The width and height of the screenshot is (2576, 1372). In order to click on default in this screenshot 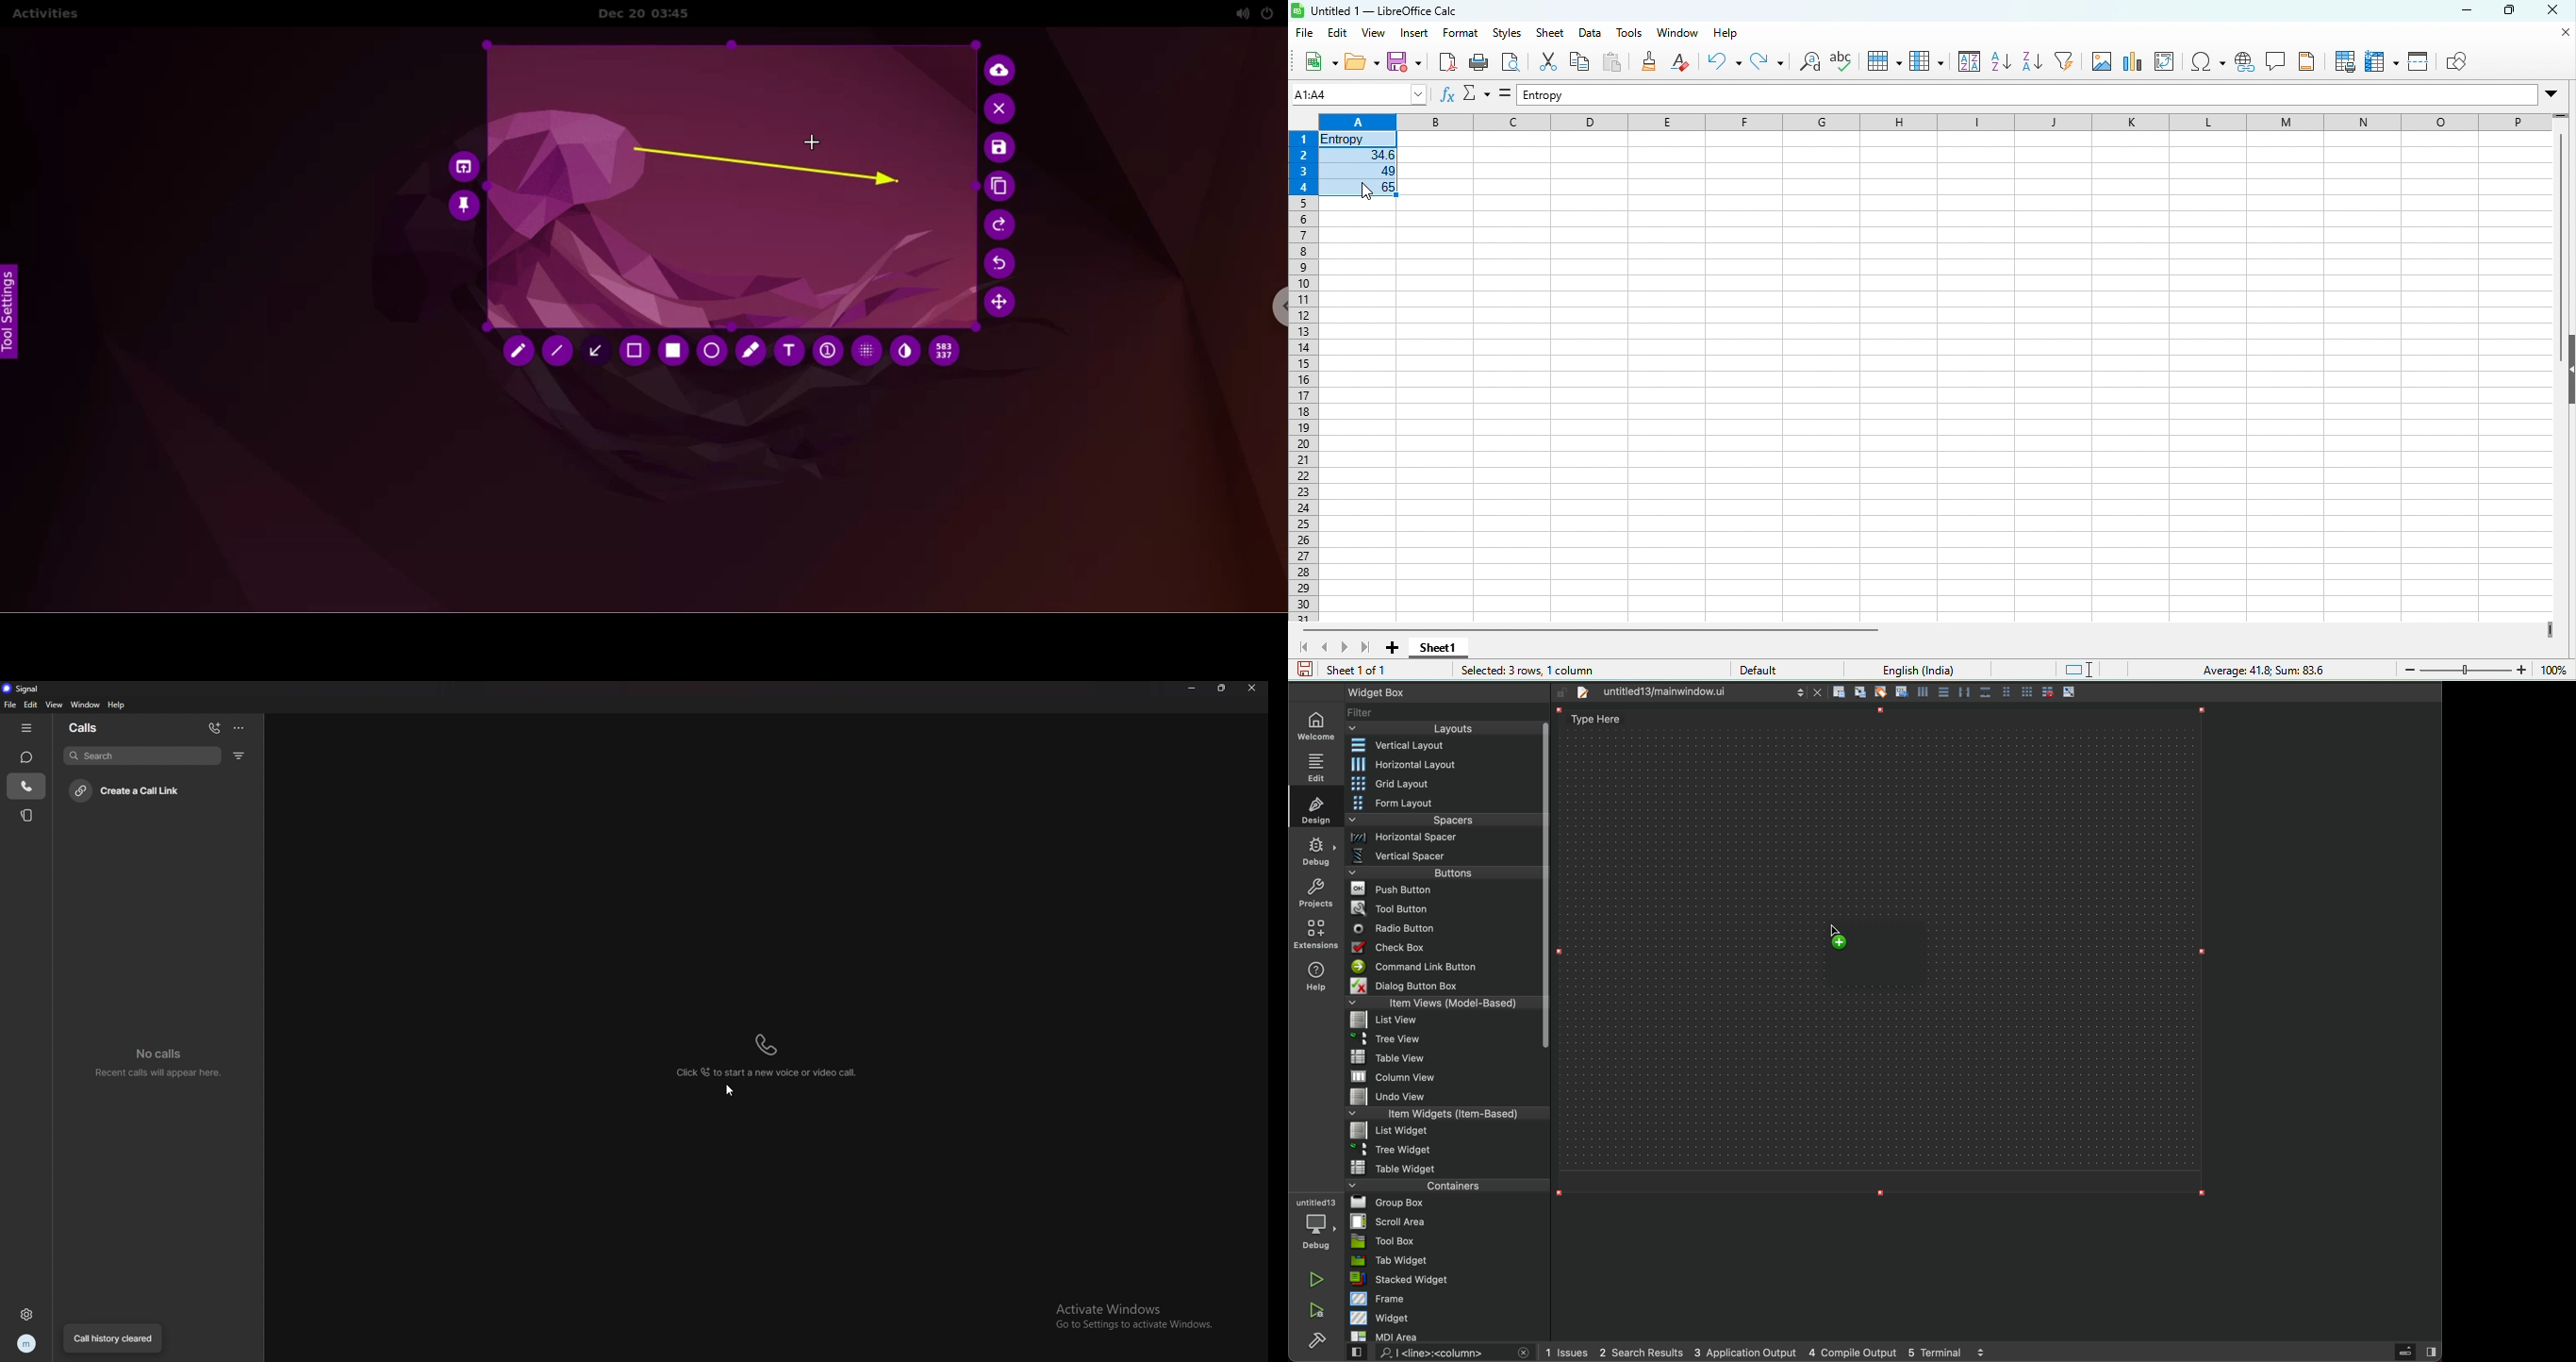, I will do `click(1792, 670)`.